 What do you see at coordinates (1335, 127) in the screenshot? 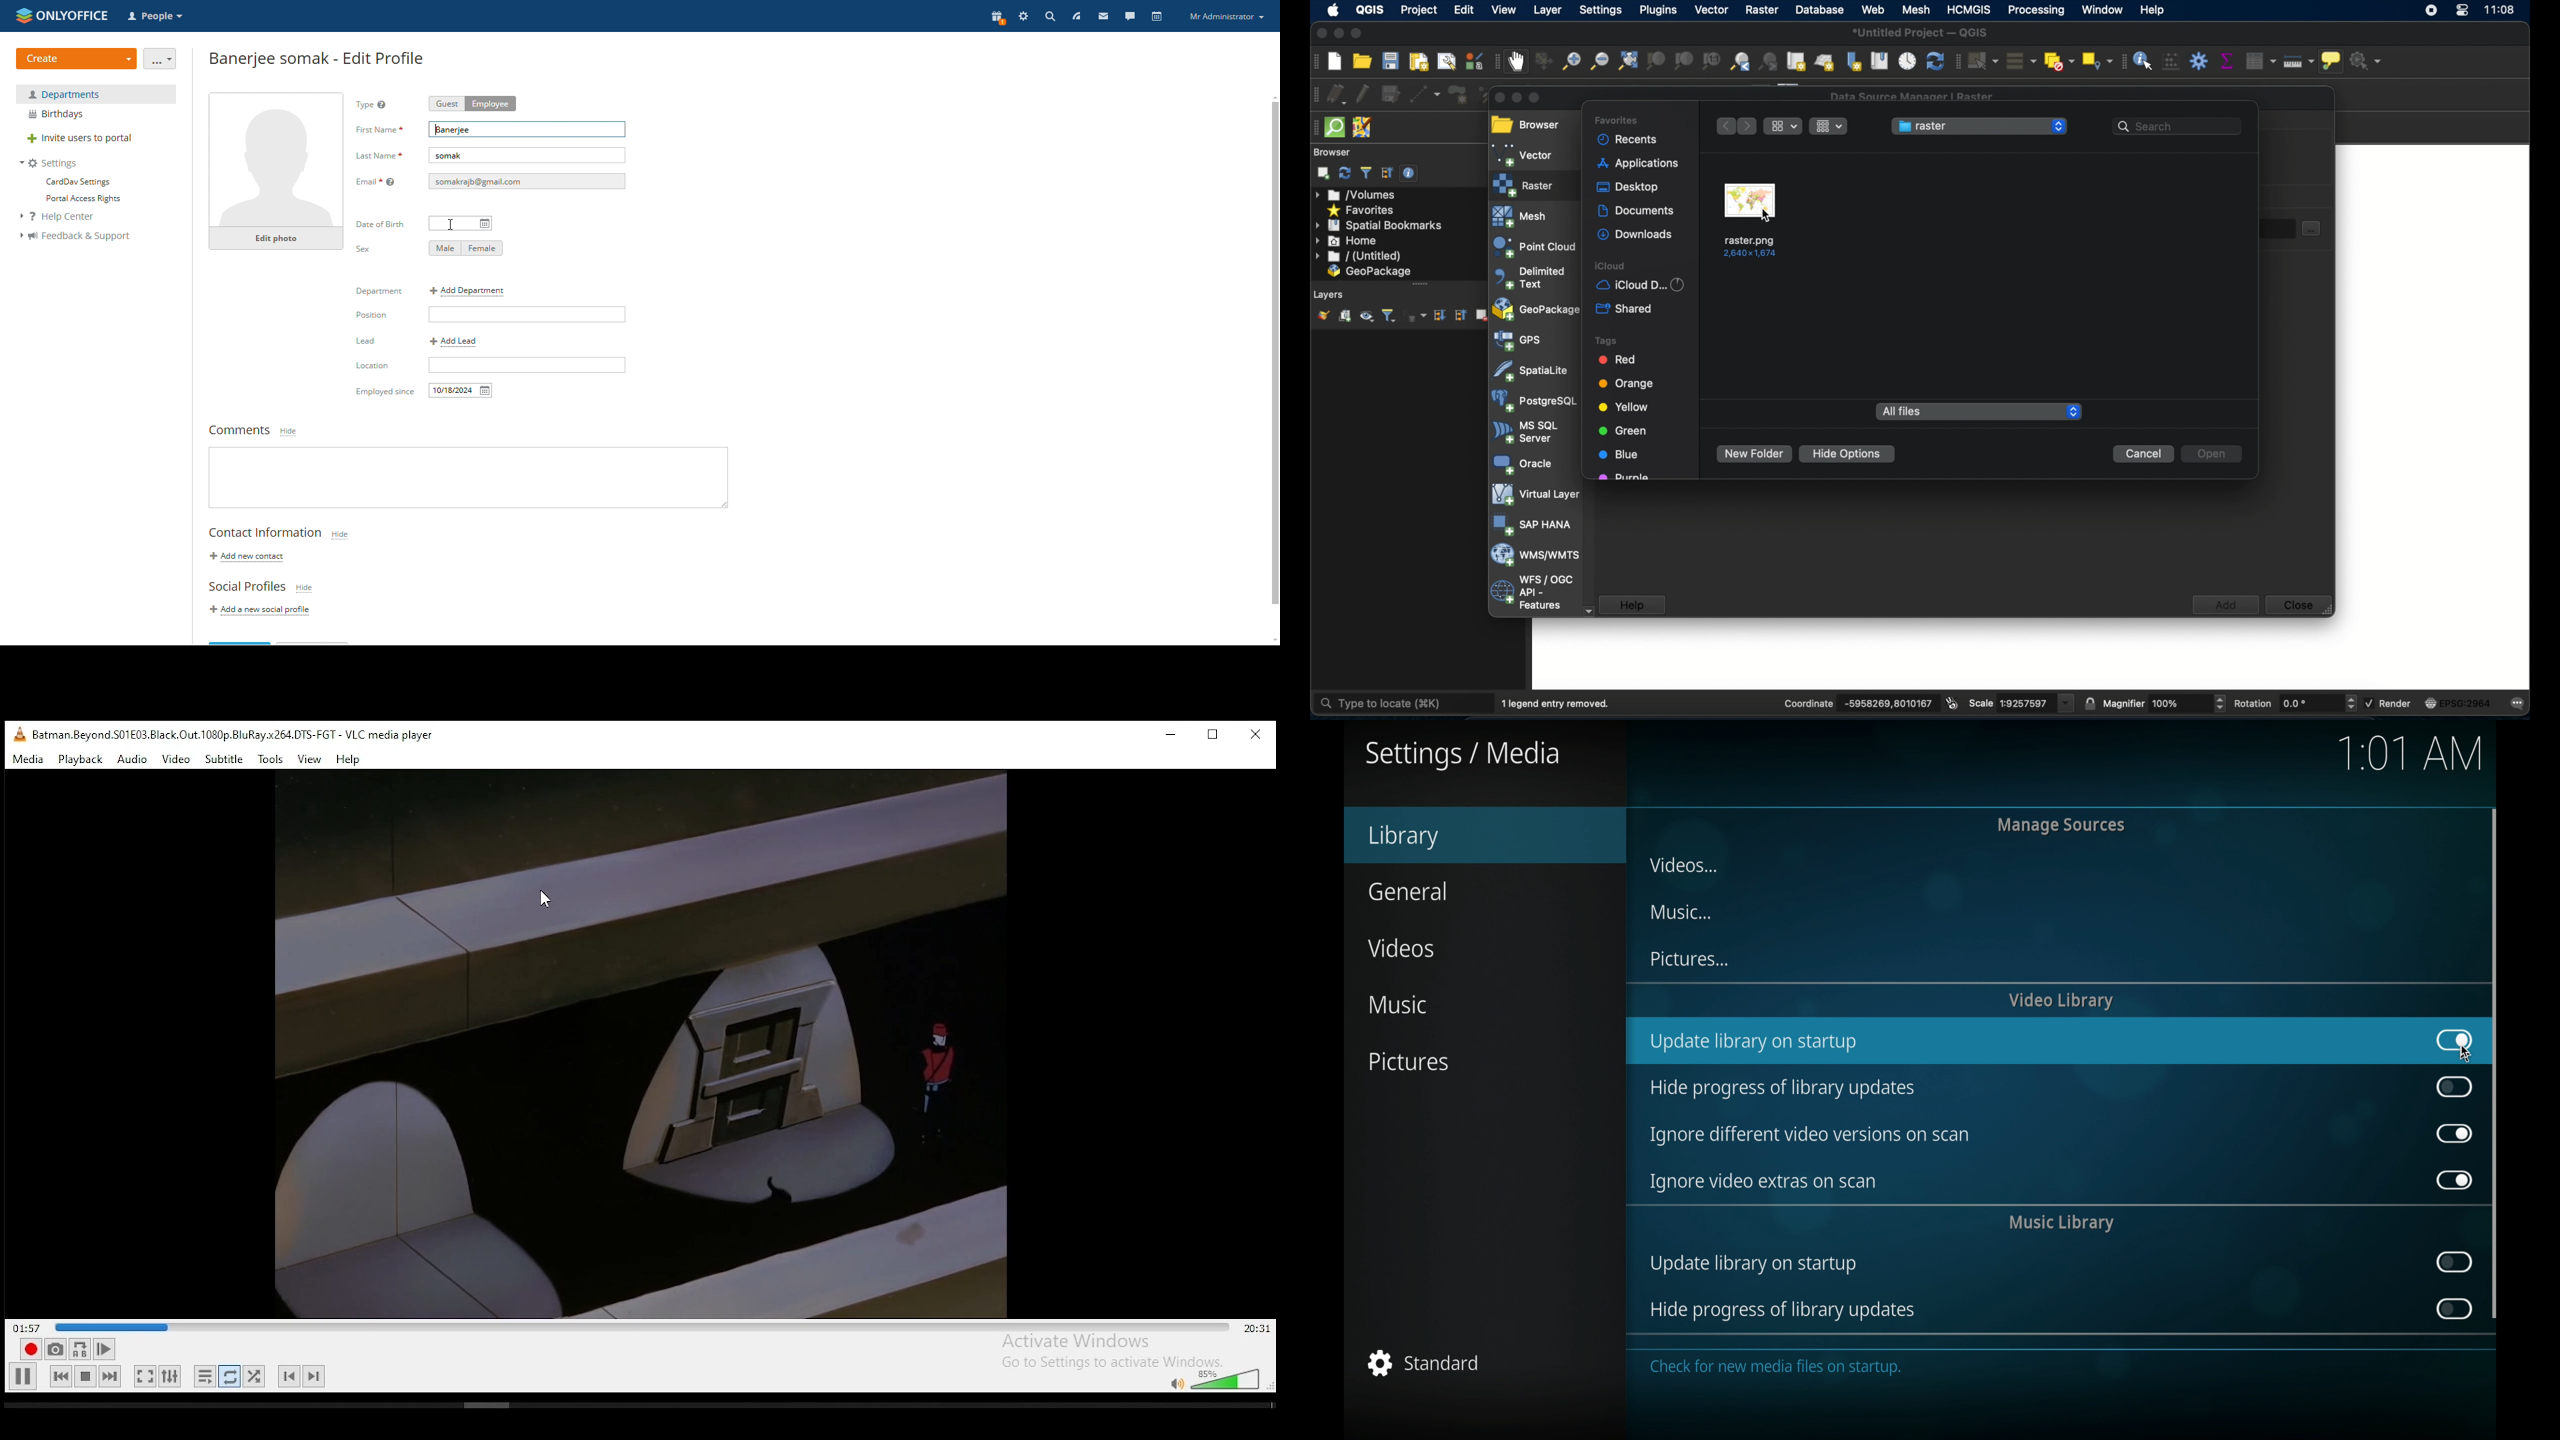
I see `quicksom` at bounding box center [1335, 127].